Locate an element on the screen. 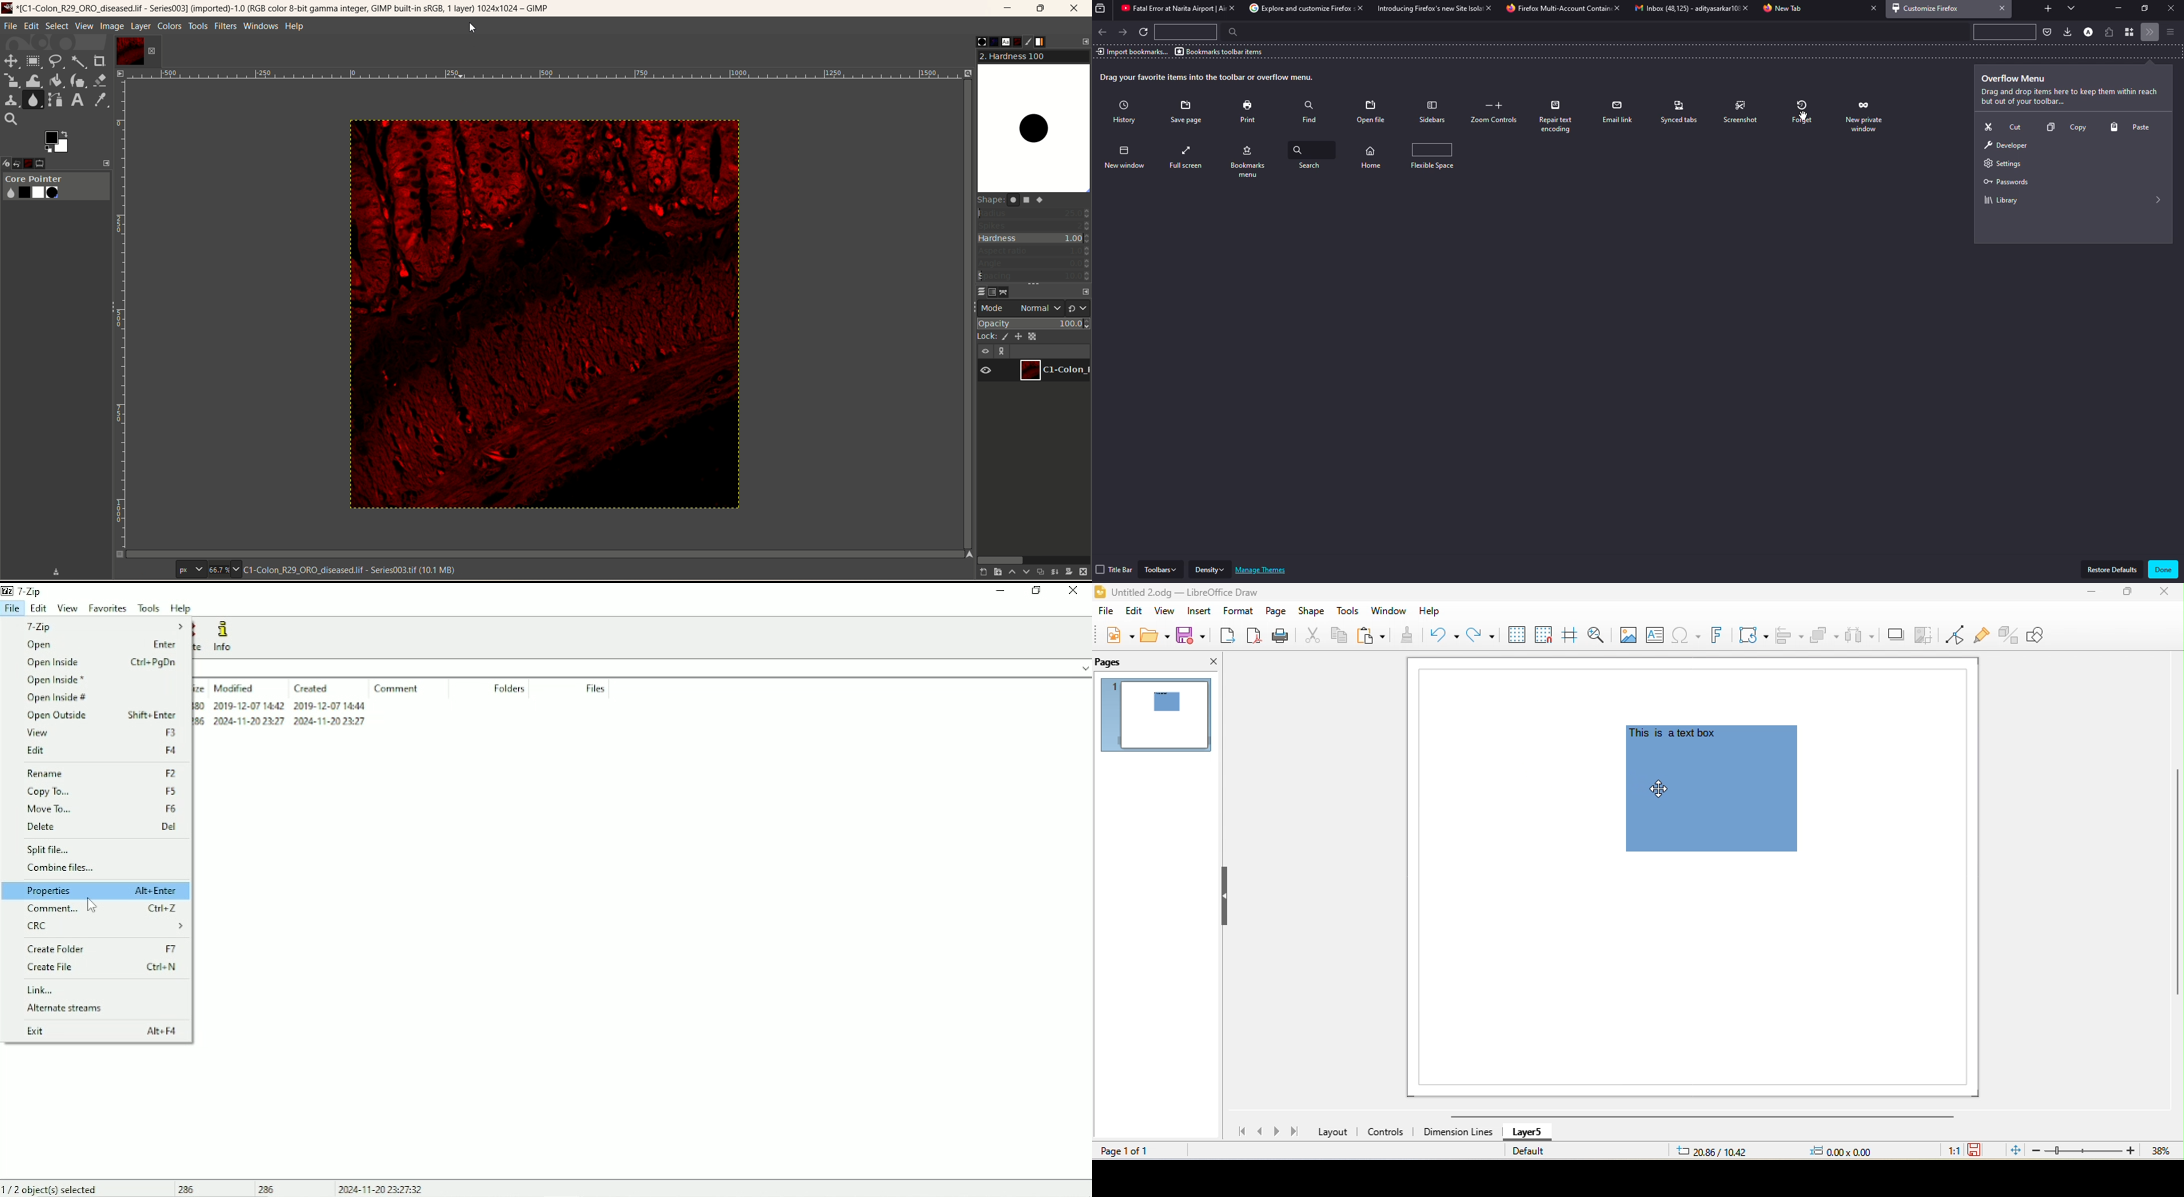 This screenshot has height=1204, width=2184. cursor is located at coordinates (1665, 788).